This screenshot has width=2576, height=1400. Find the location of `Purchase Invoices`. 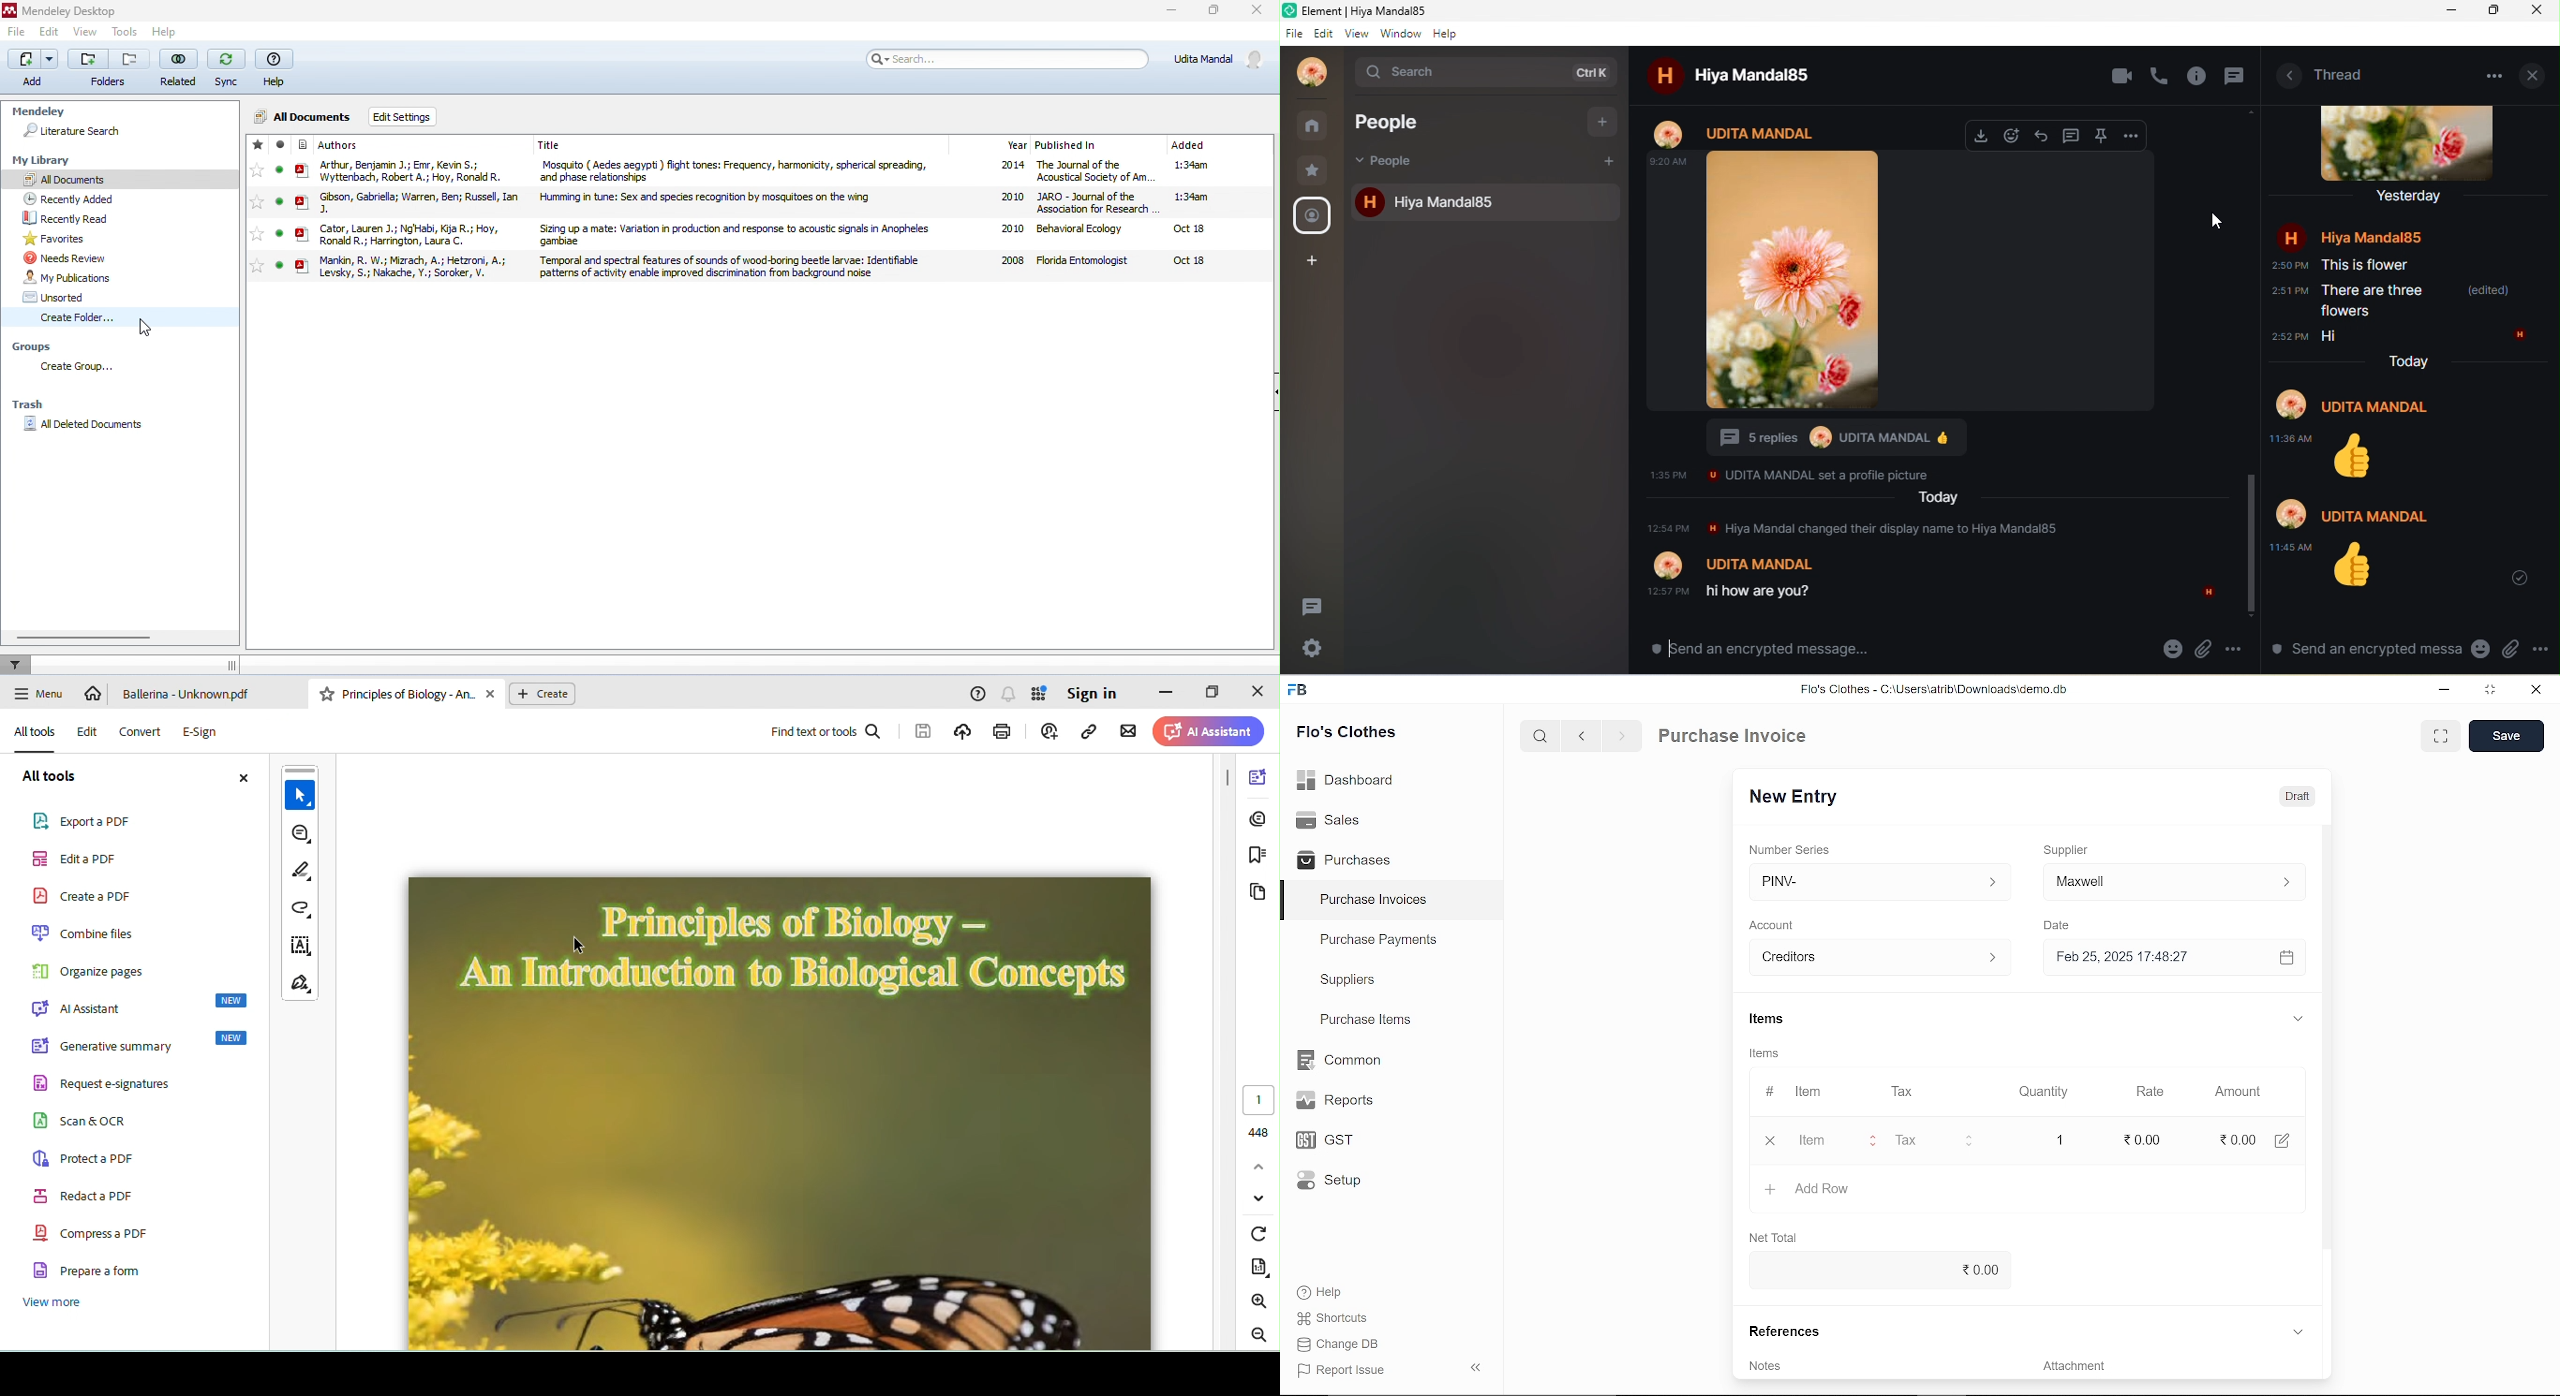

Purchase Invoices is located at coordinates (1374, 902).